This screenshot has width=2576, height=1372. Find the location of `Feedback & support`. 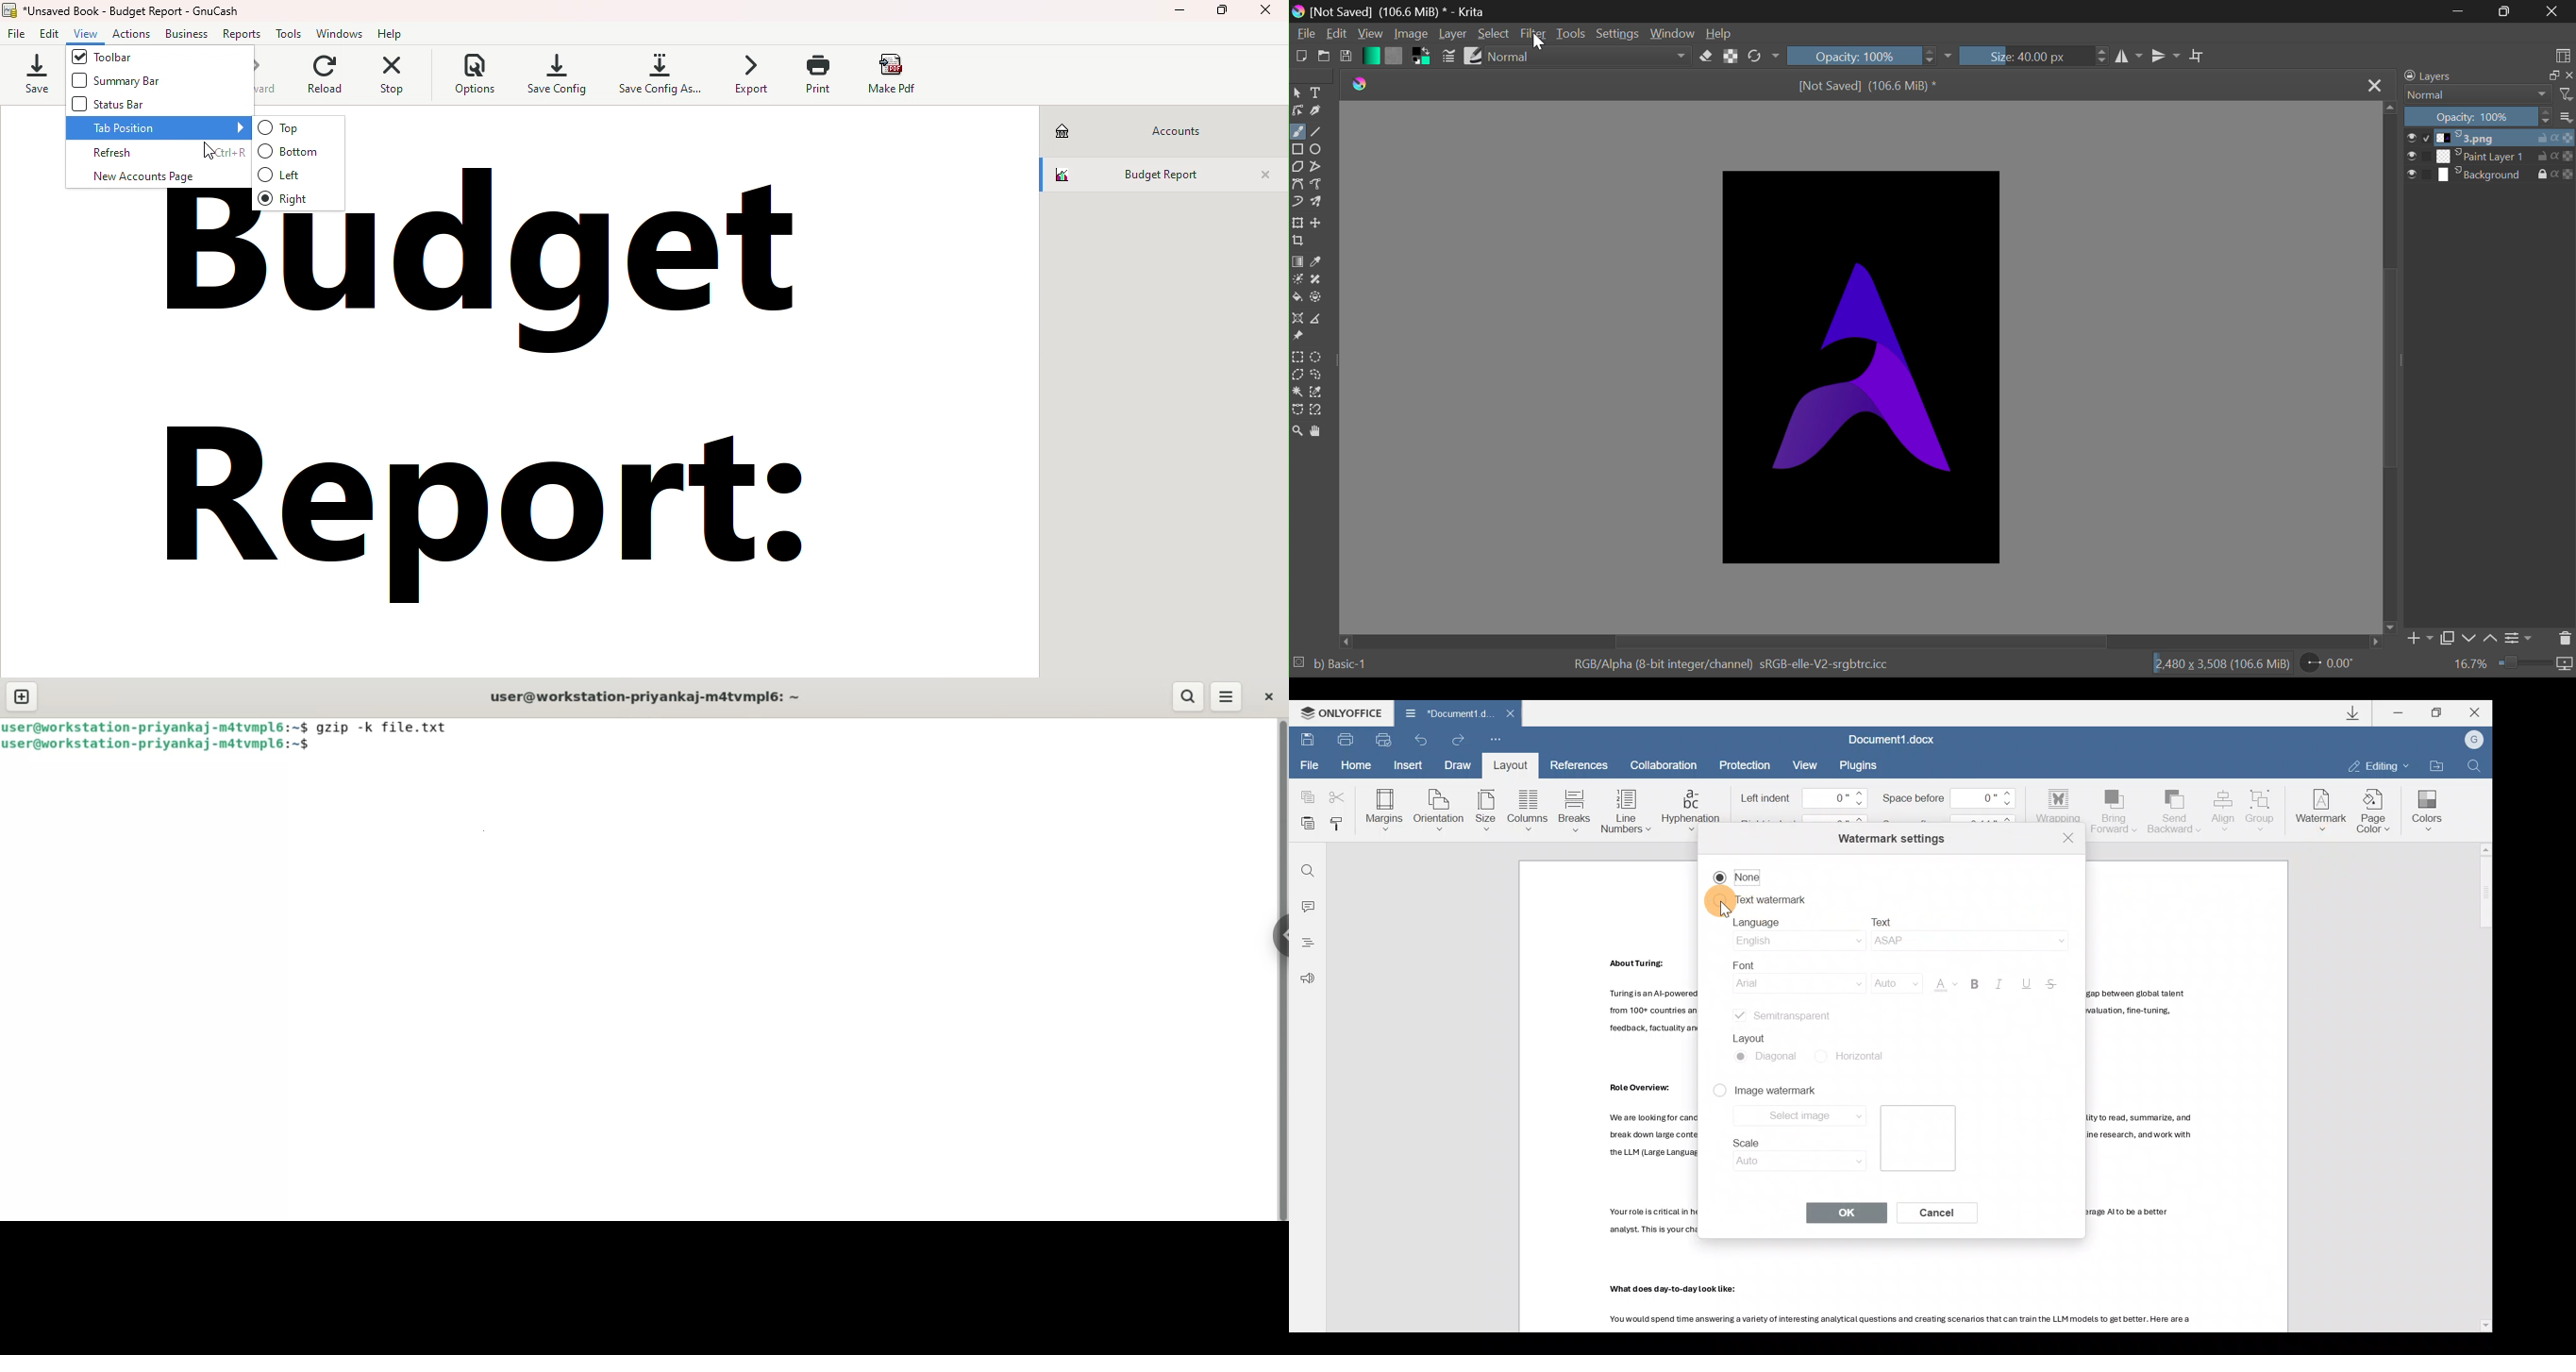

Feedback & support is located at coordinates (1307, 979).